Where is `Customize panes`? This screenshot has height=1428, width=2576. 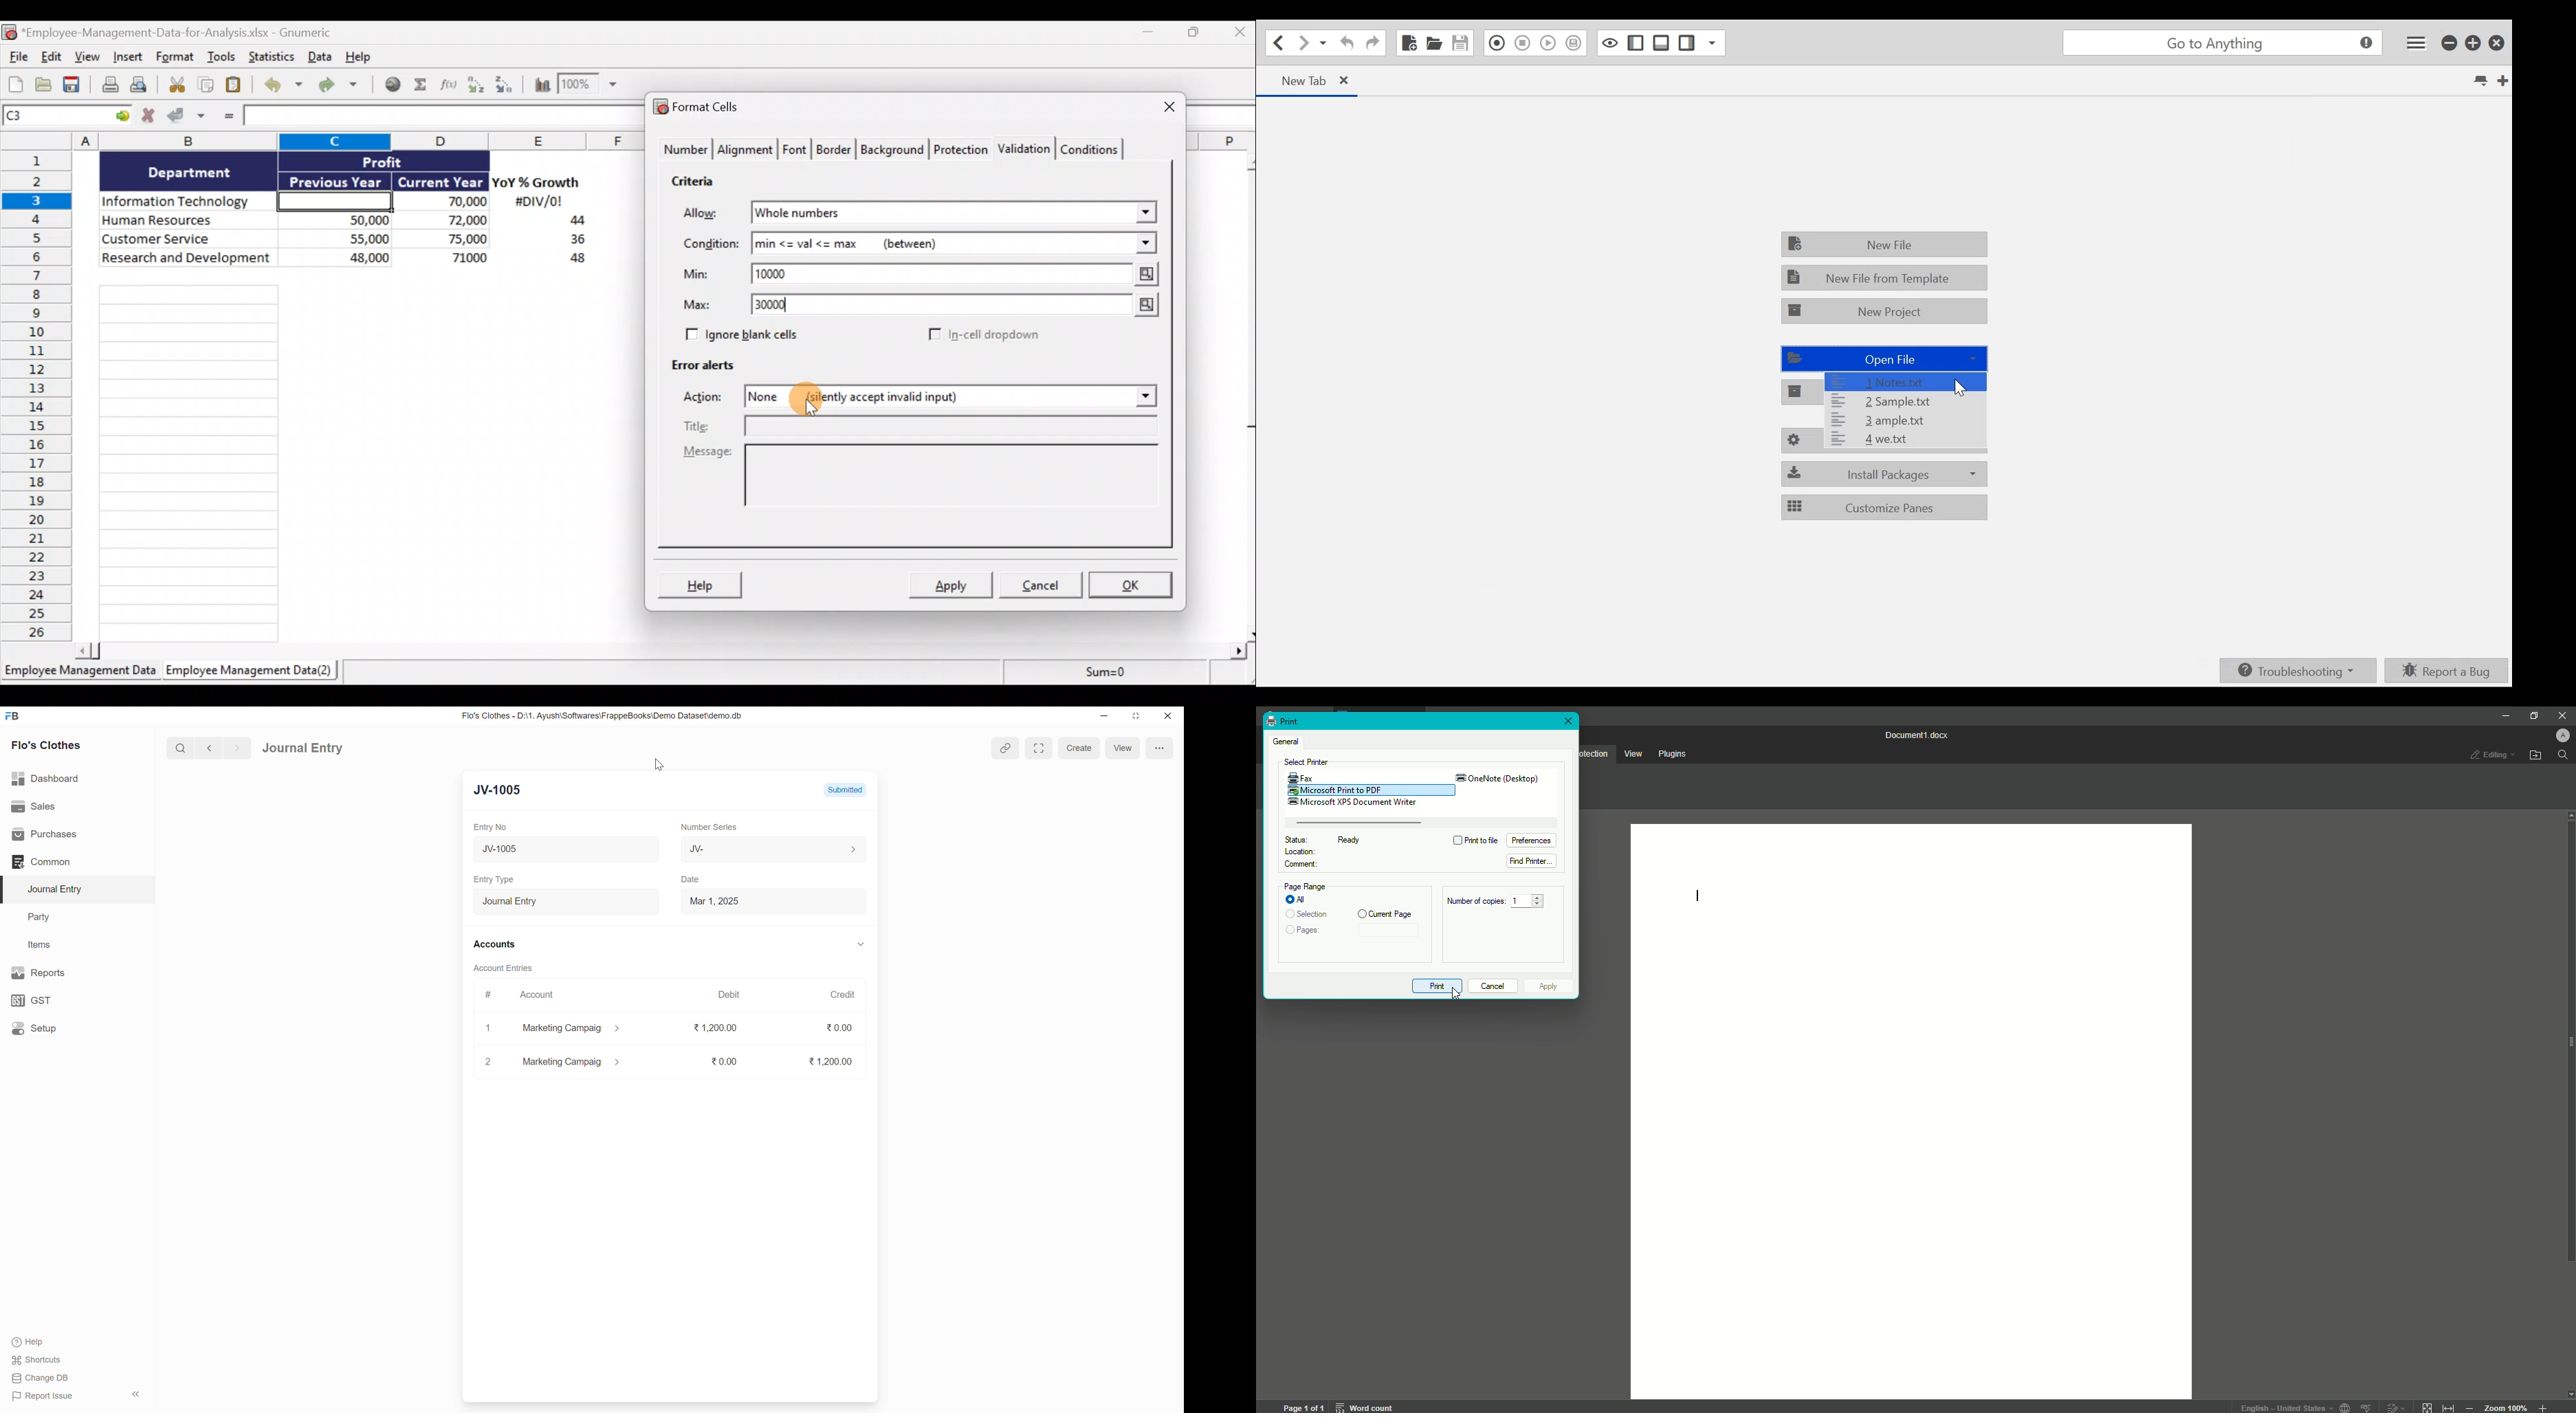 Customize panes is located at coordinates (1885, 507).